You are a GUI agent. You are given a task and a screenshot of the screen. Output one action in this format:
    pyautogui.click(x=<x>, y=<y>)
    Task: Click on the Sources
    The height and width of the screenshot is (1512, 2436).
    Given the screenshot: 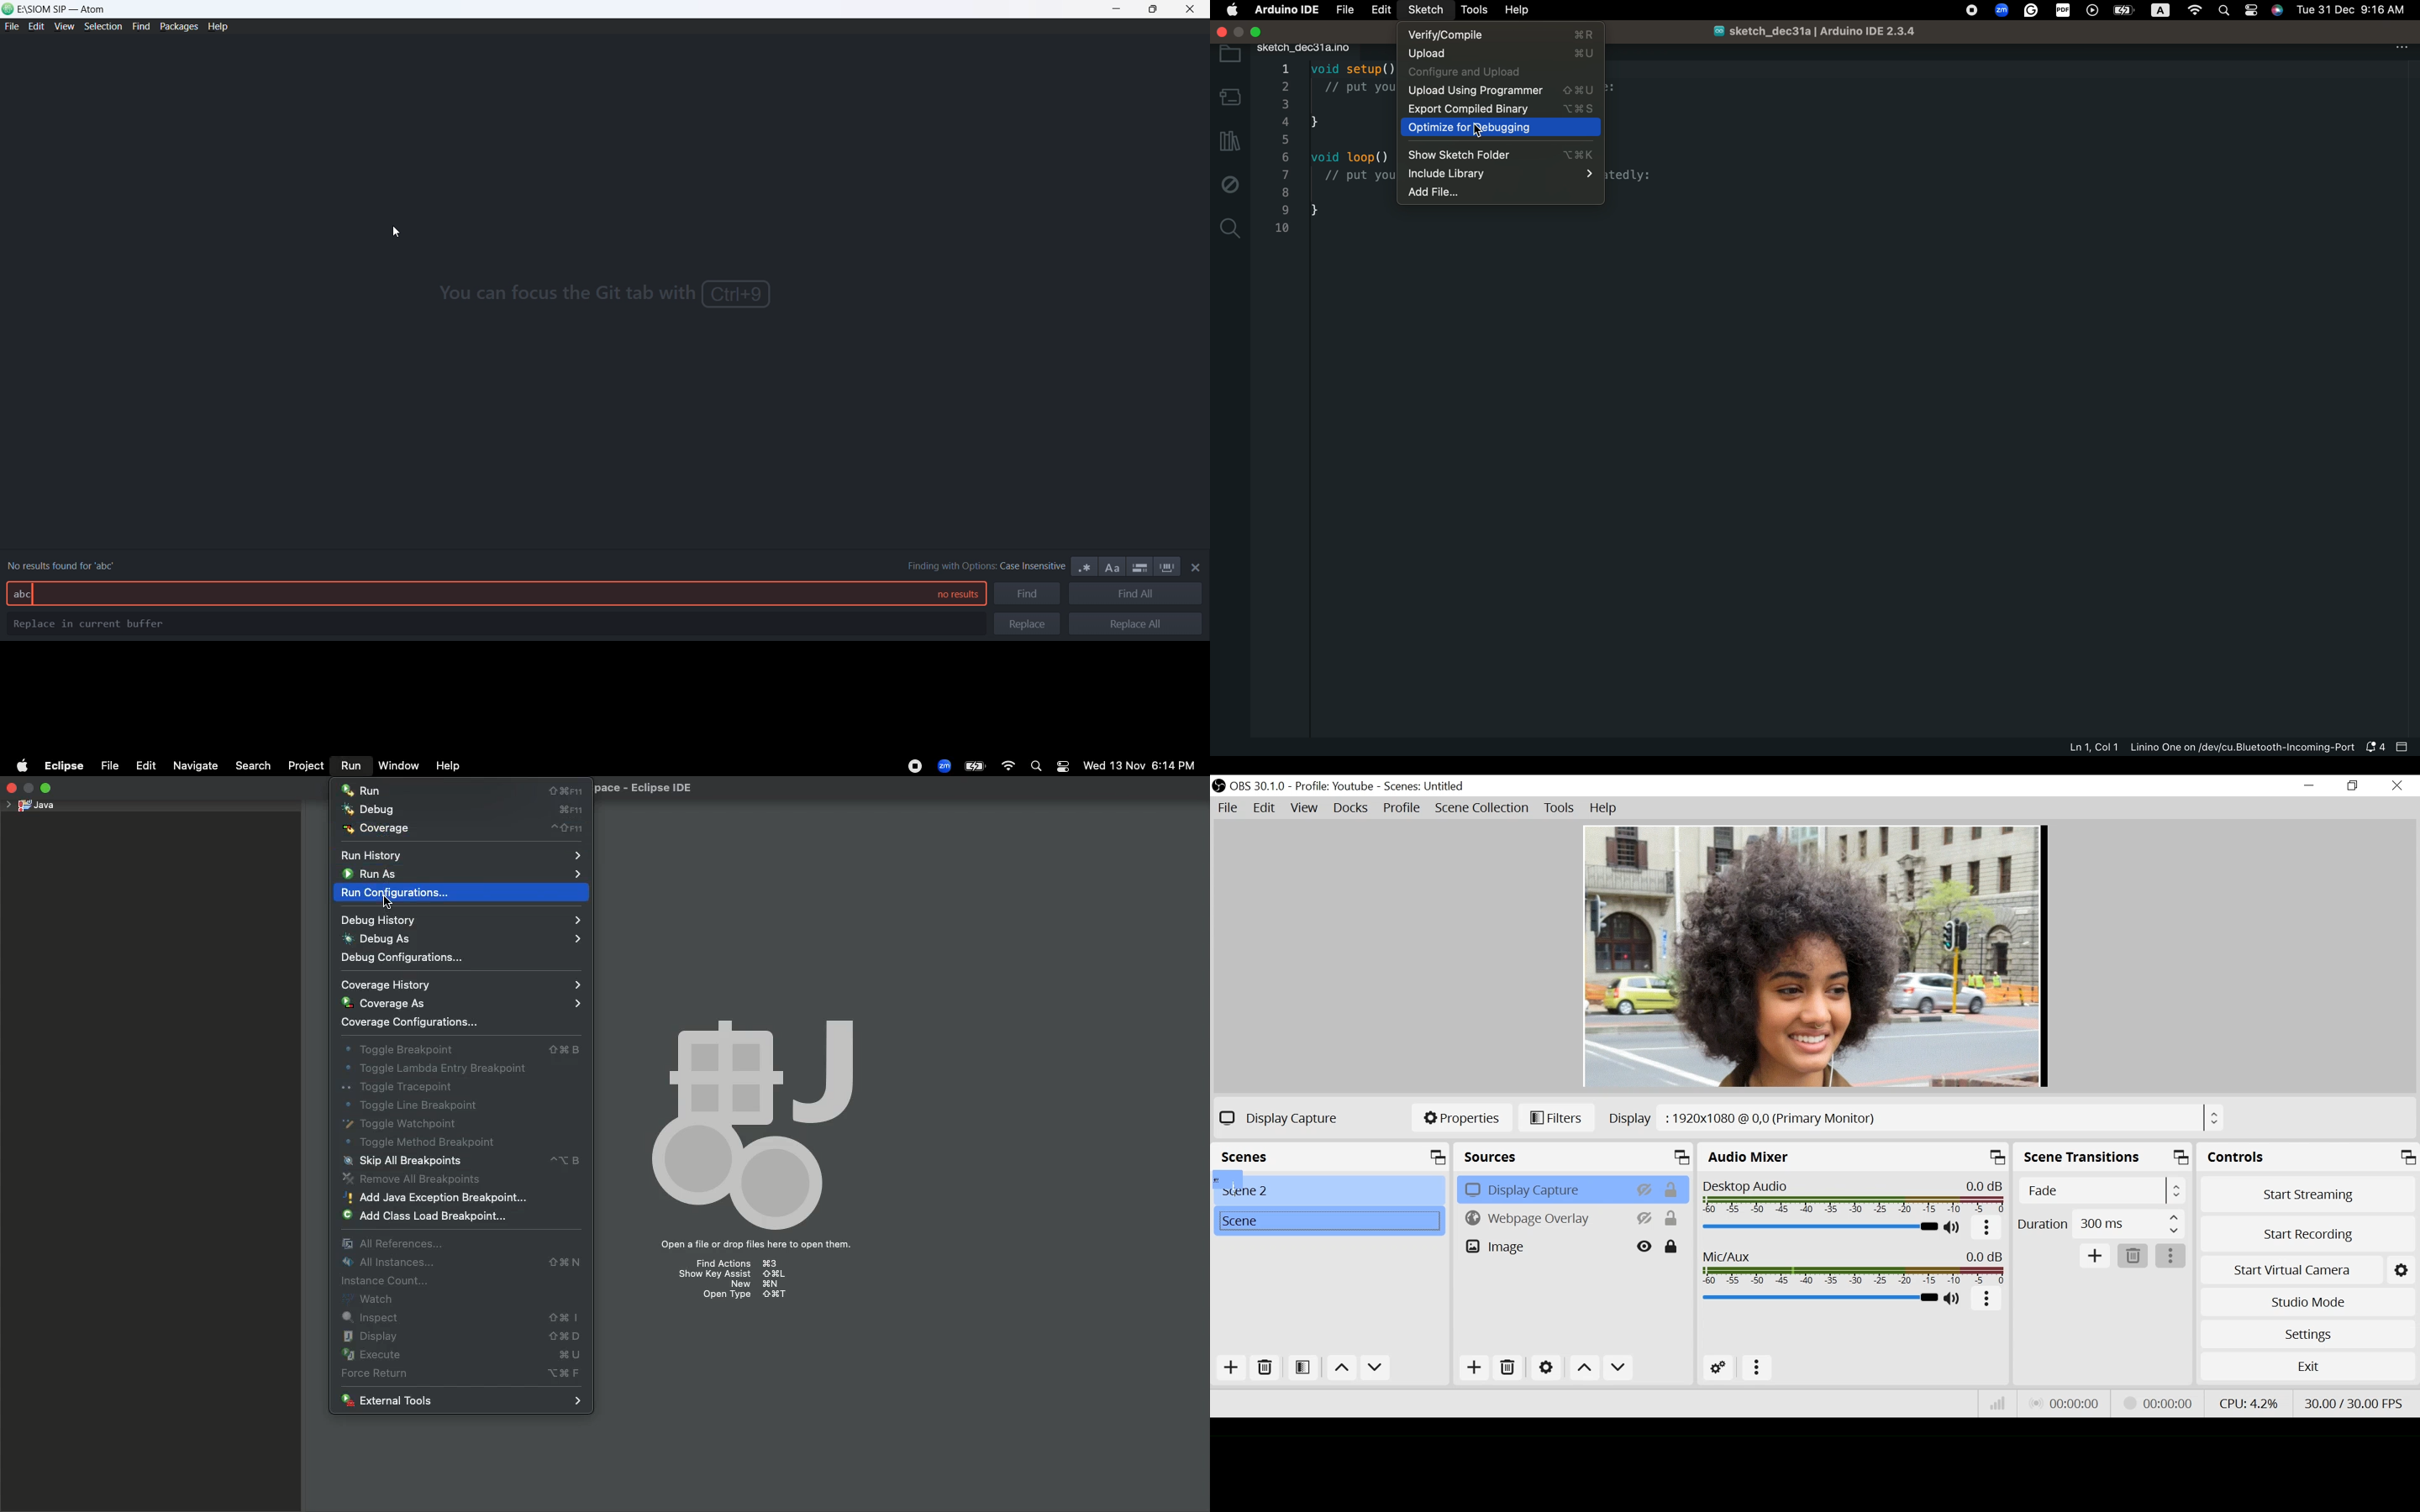 What is the action you would take?
    pyautogui.click(x=1575, y=1157)
    